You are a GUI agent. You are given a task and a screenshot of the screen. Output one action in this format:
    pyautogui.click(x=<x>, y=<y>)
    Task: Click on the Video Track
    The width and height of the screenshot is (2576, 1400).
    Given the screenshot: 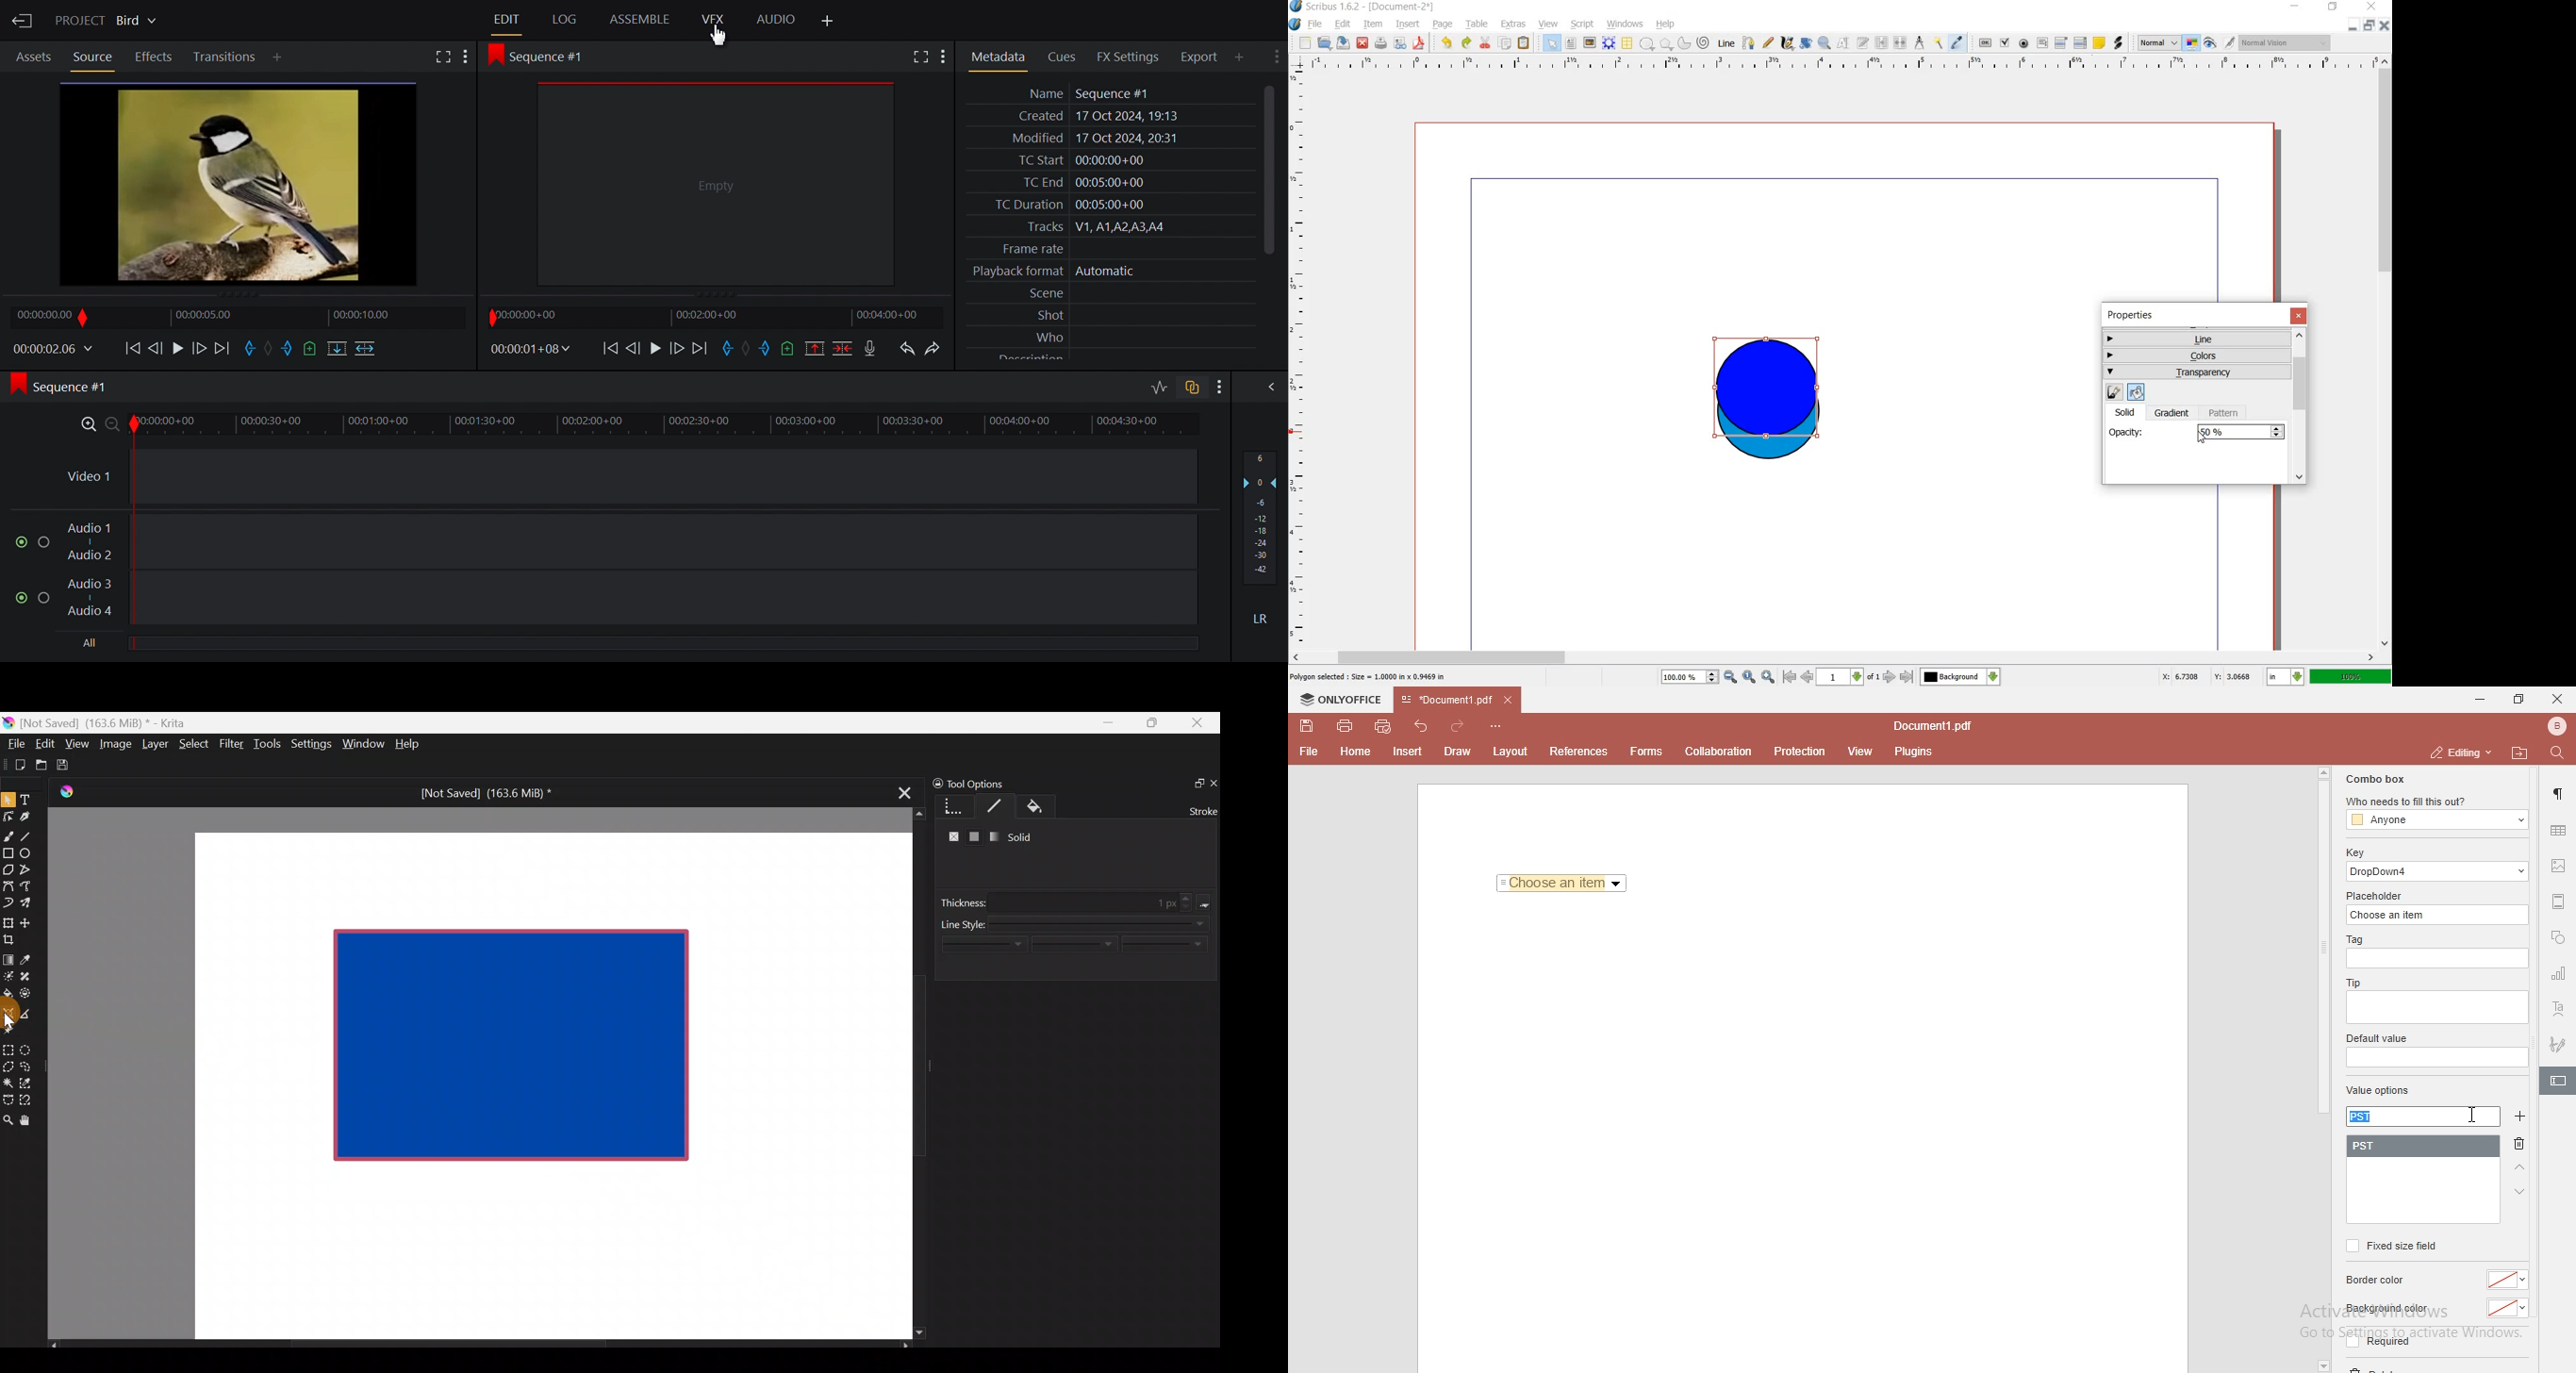 What is the action you would take?
    pyautogui.click(x=625, y=479)
    